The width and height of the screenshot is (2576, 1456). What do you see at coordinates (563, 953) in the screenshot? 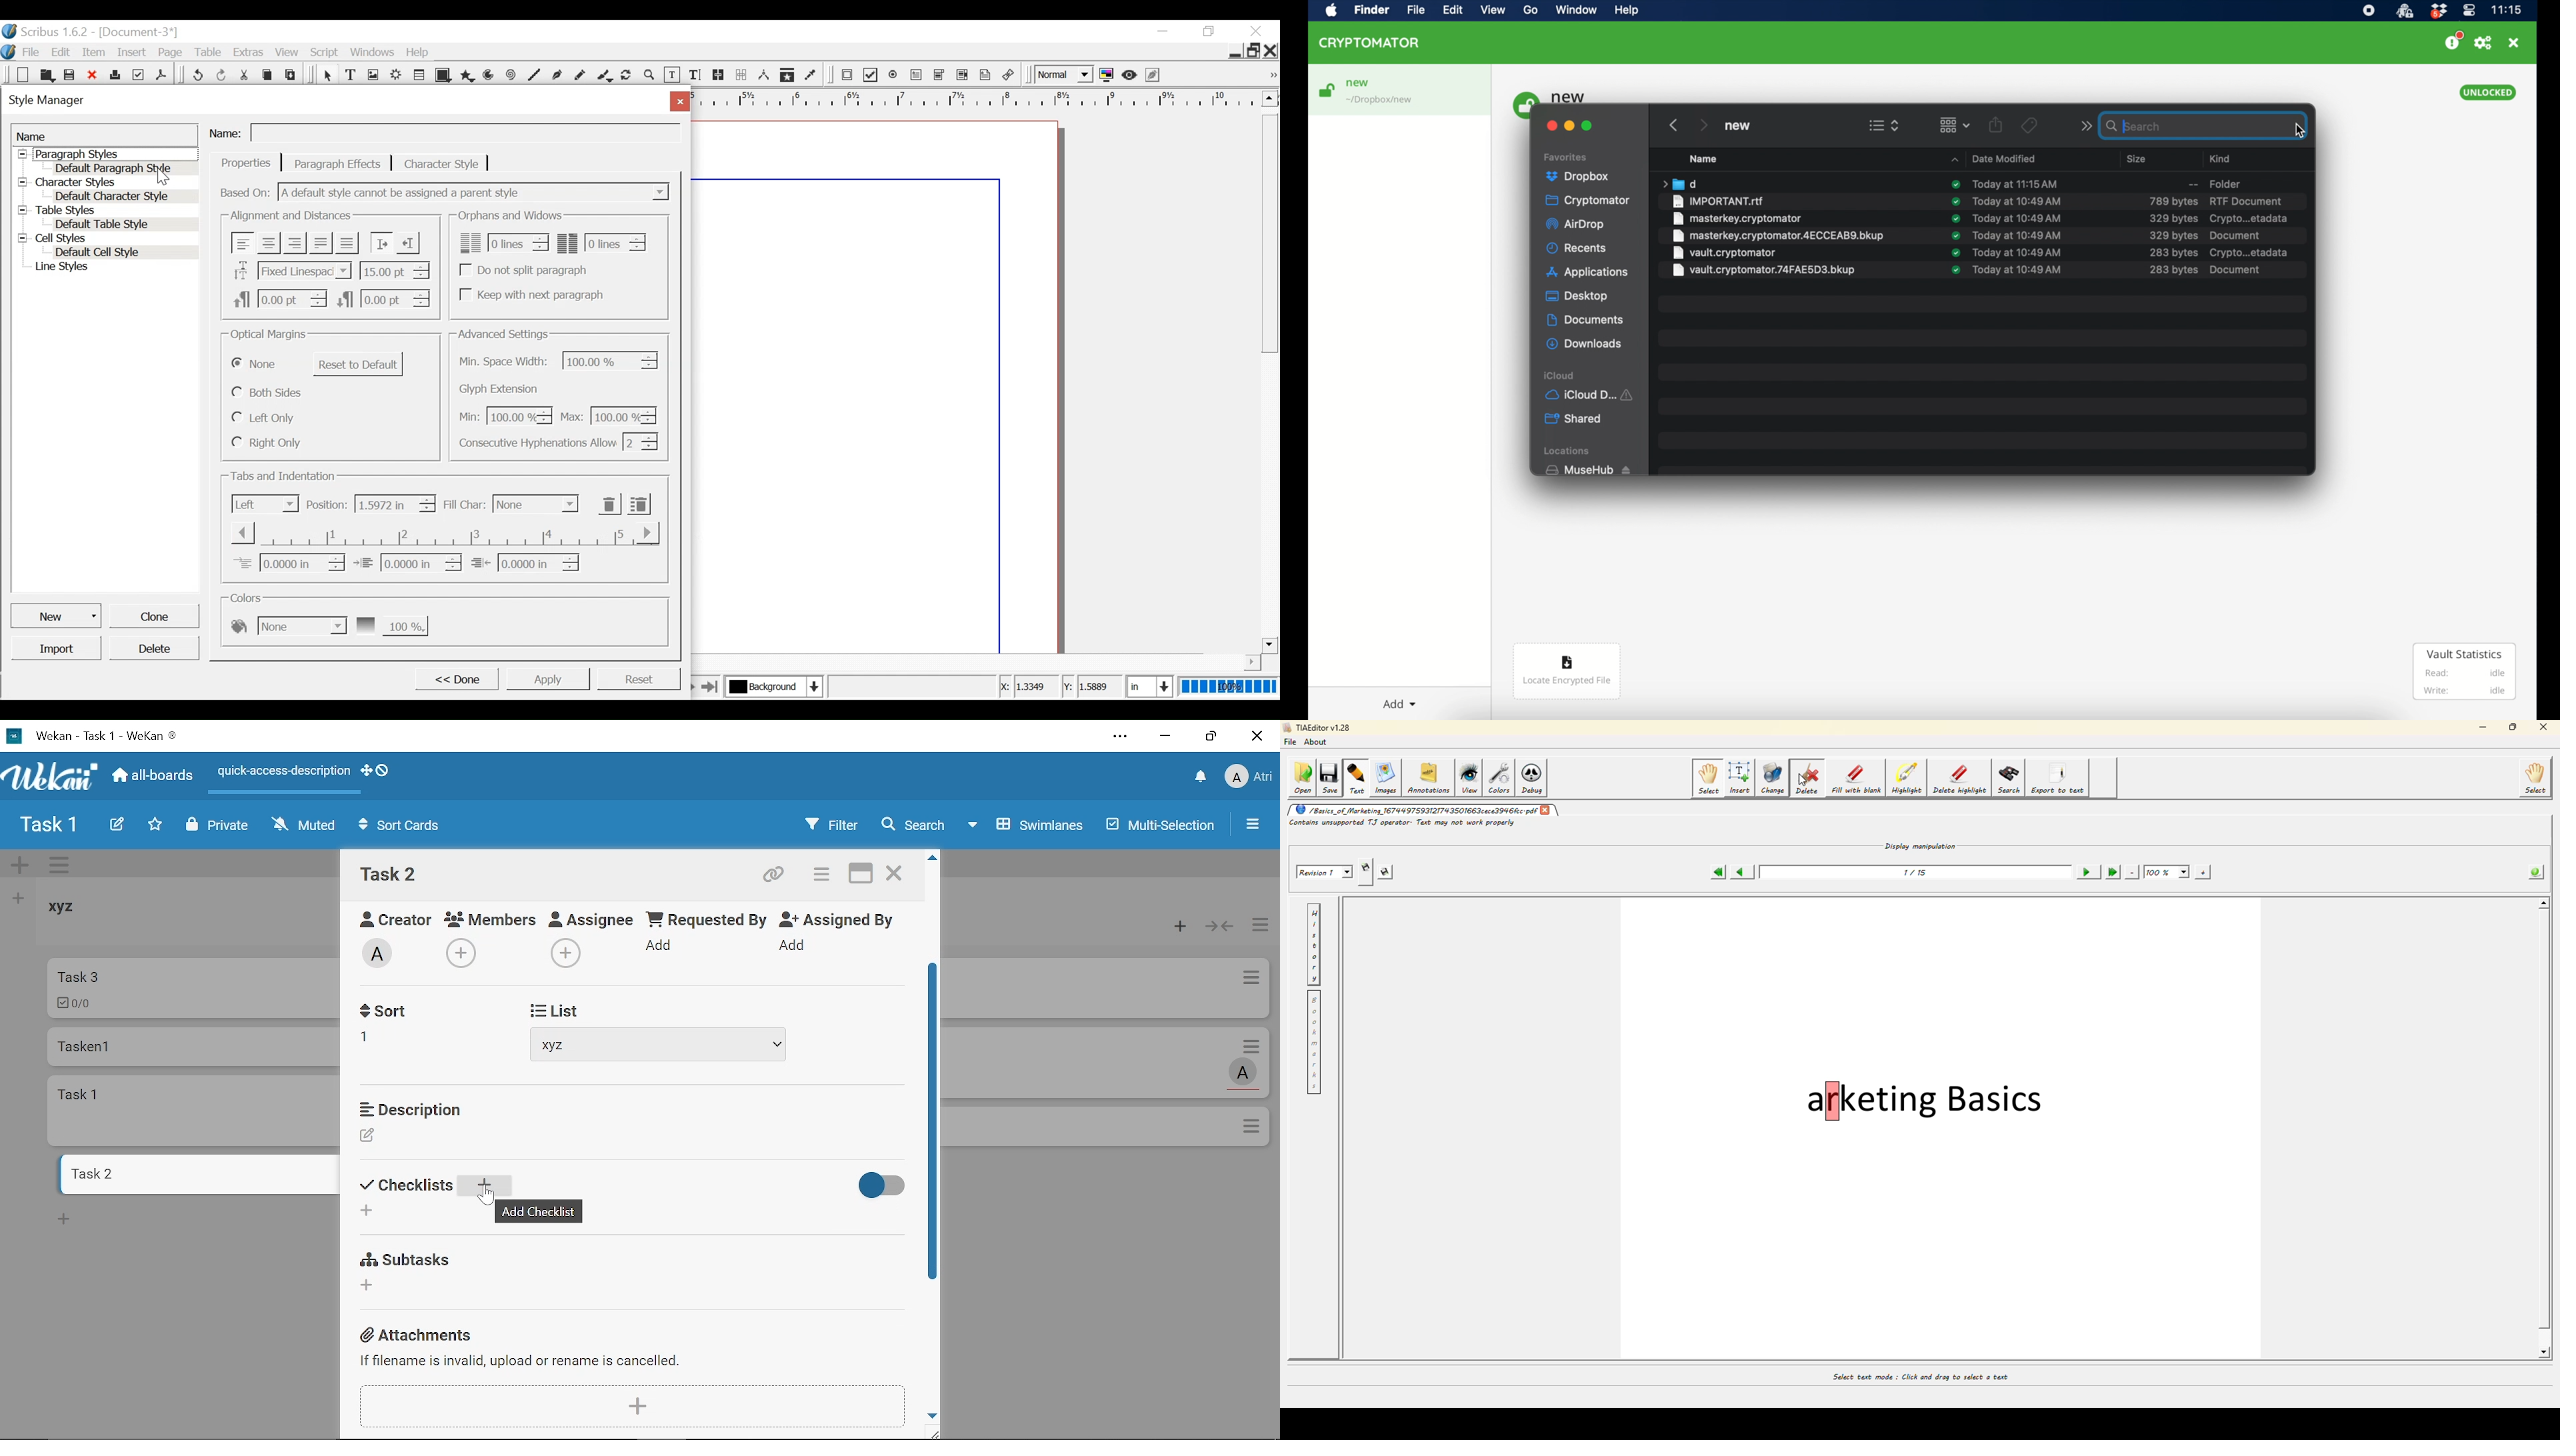
I see `Add` at bounding box center [563, 953].